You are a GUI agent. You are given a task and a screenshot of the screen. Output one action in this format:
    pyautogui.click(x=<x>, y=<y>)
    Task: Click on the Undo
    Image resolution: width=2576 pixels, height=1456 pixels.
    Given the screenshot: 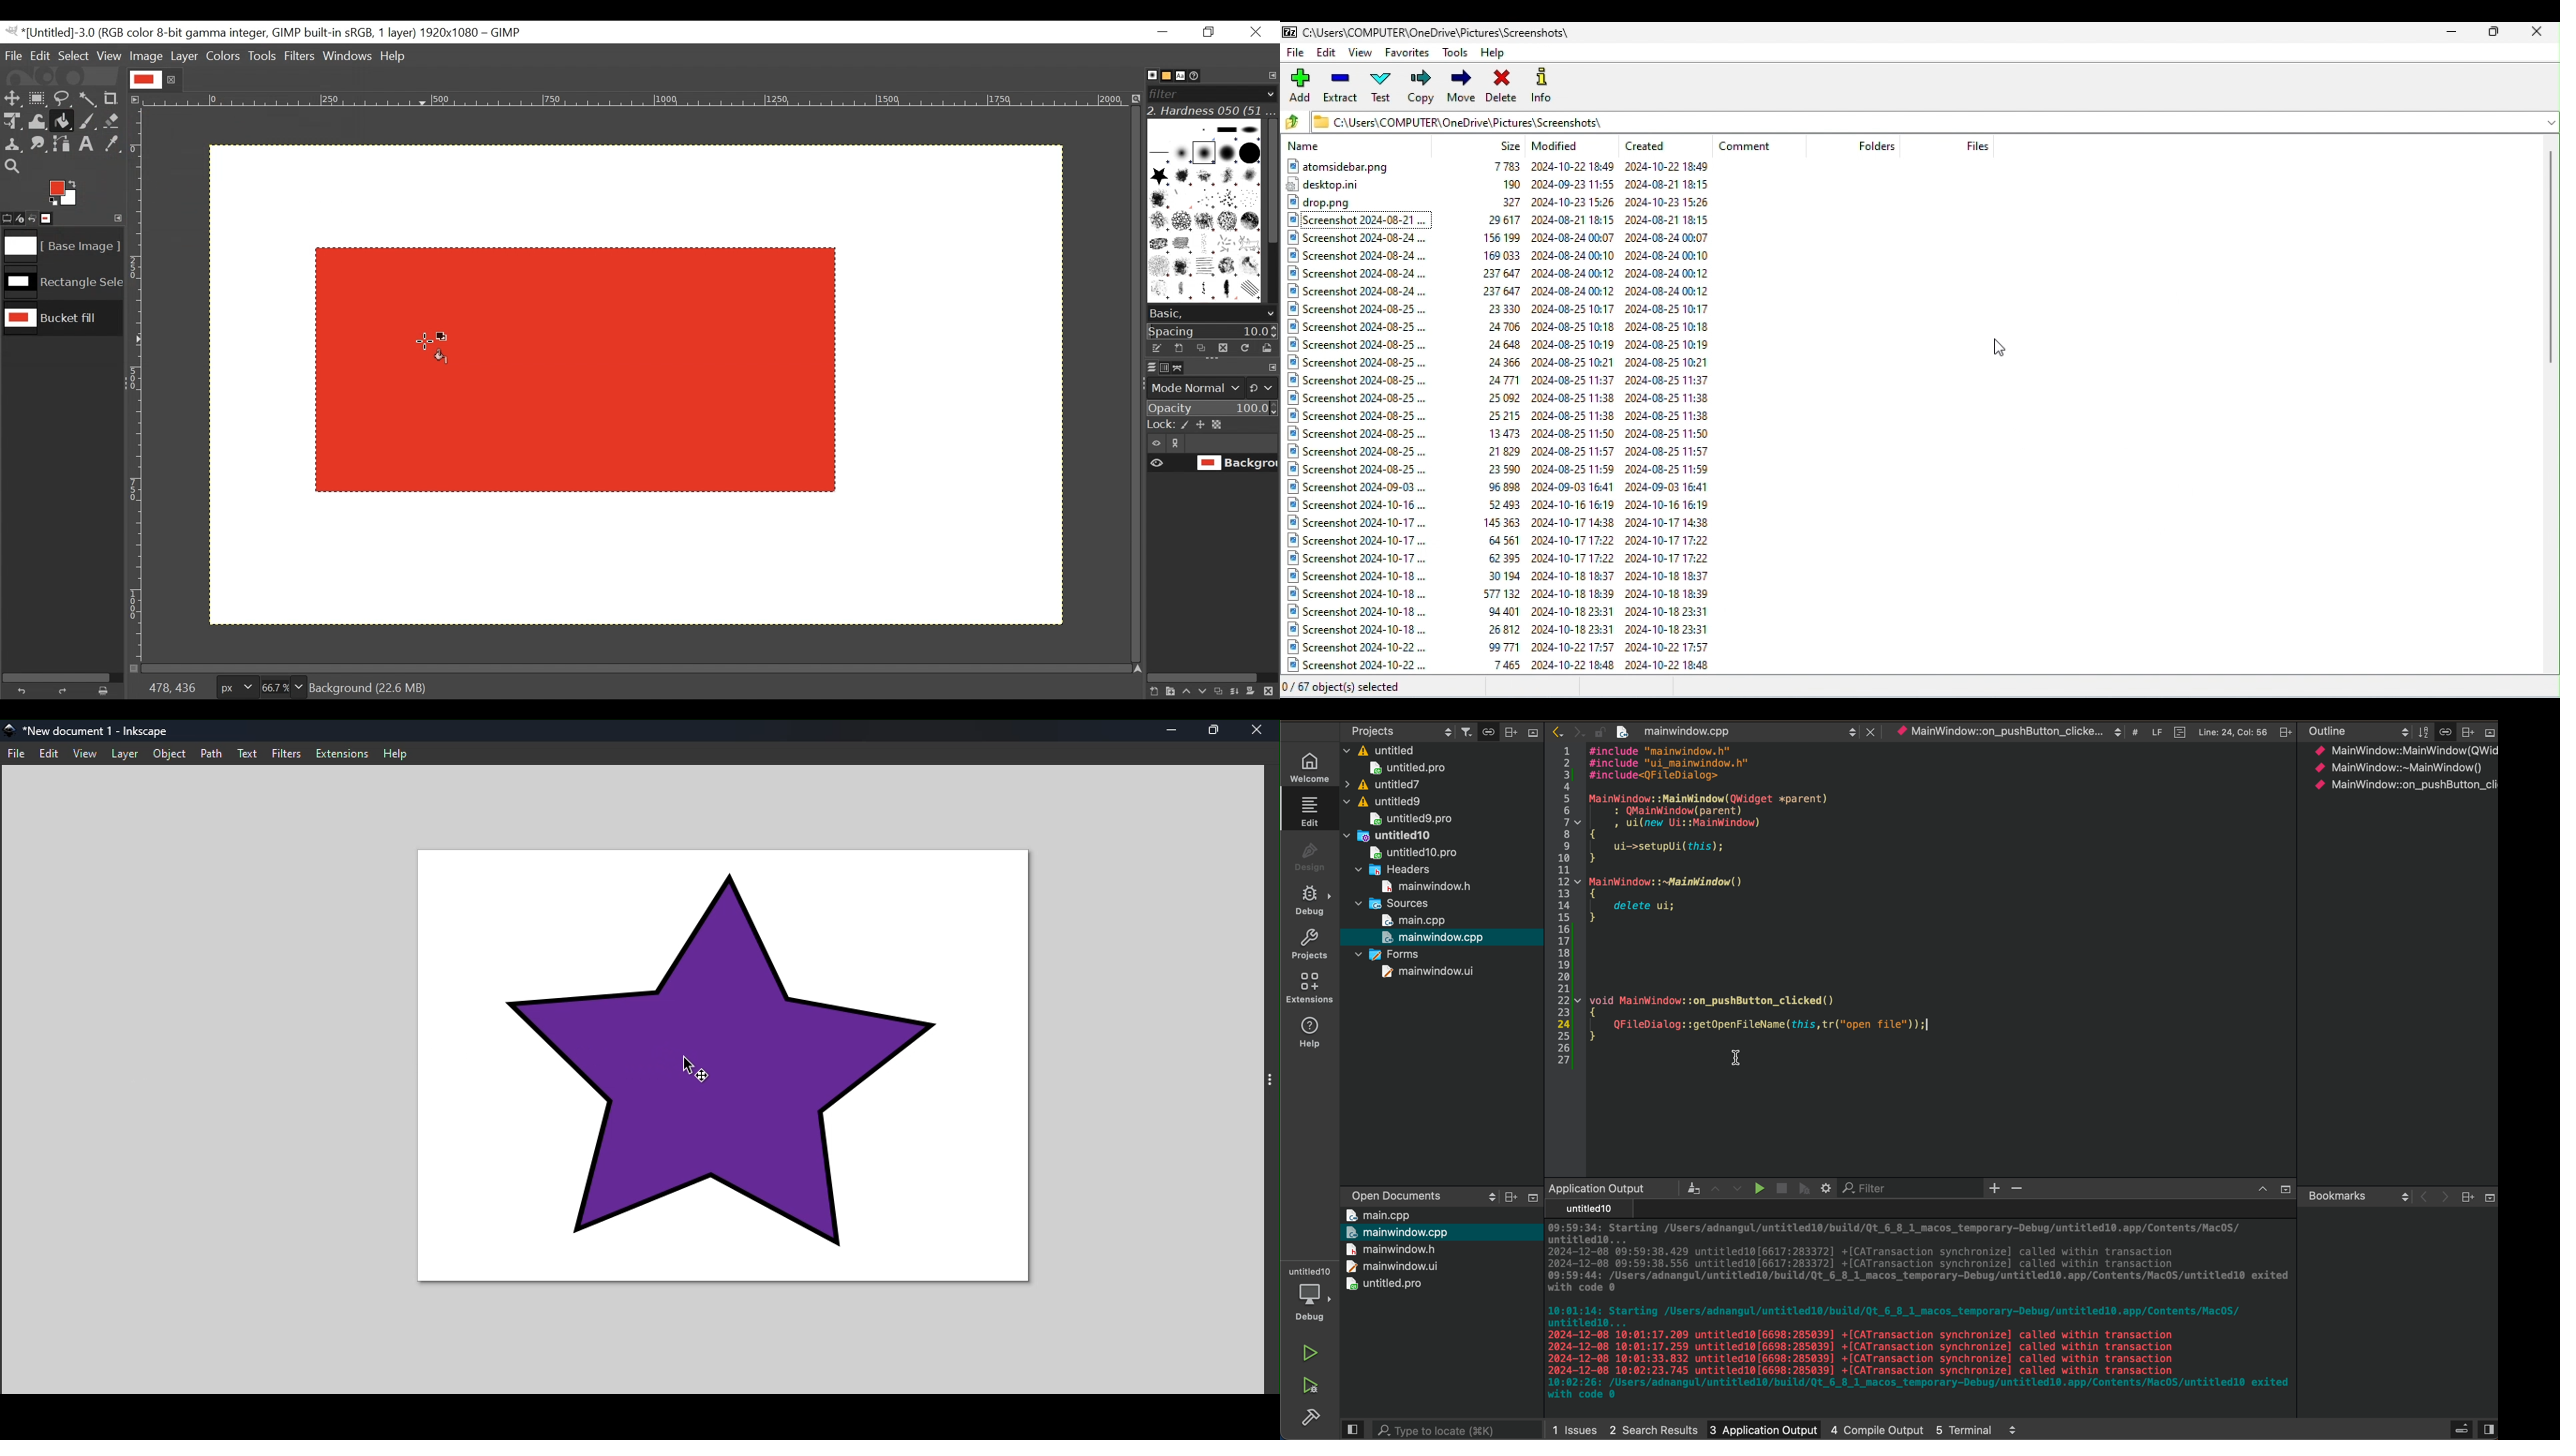 What is the action you would take?
    pyautogui.click(x=25, y=689)
    